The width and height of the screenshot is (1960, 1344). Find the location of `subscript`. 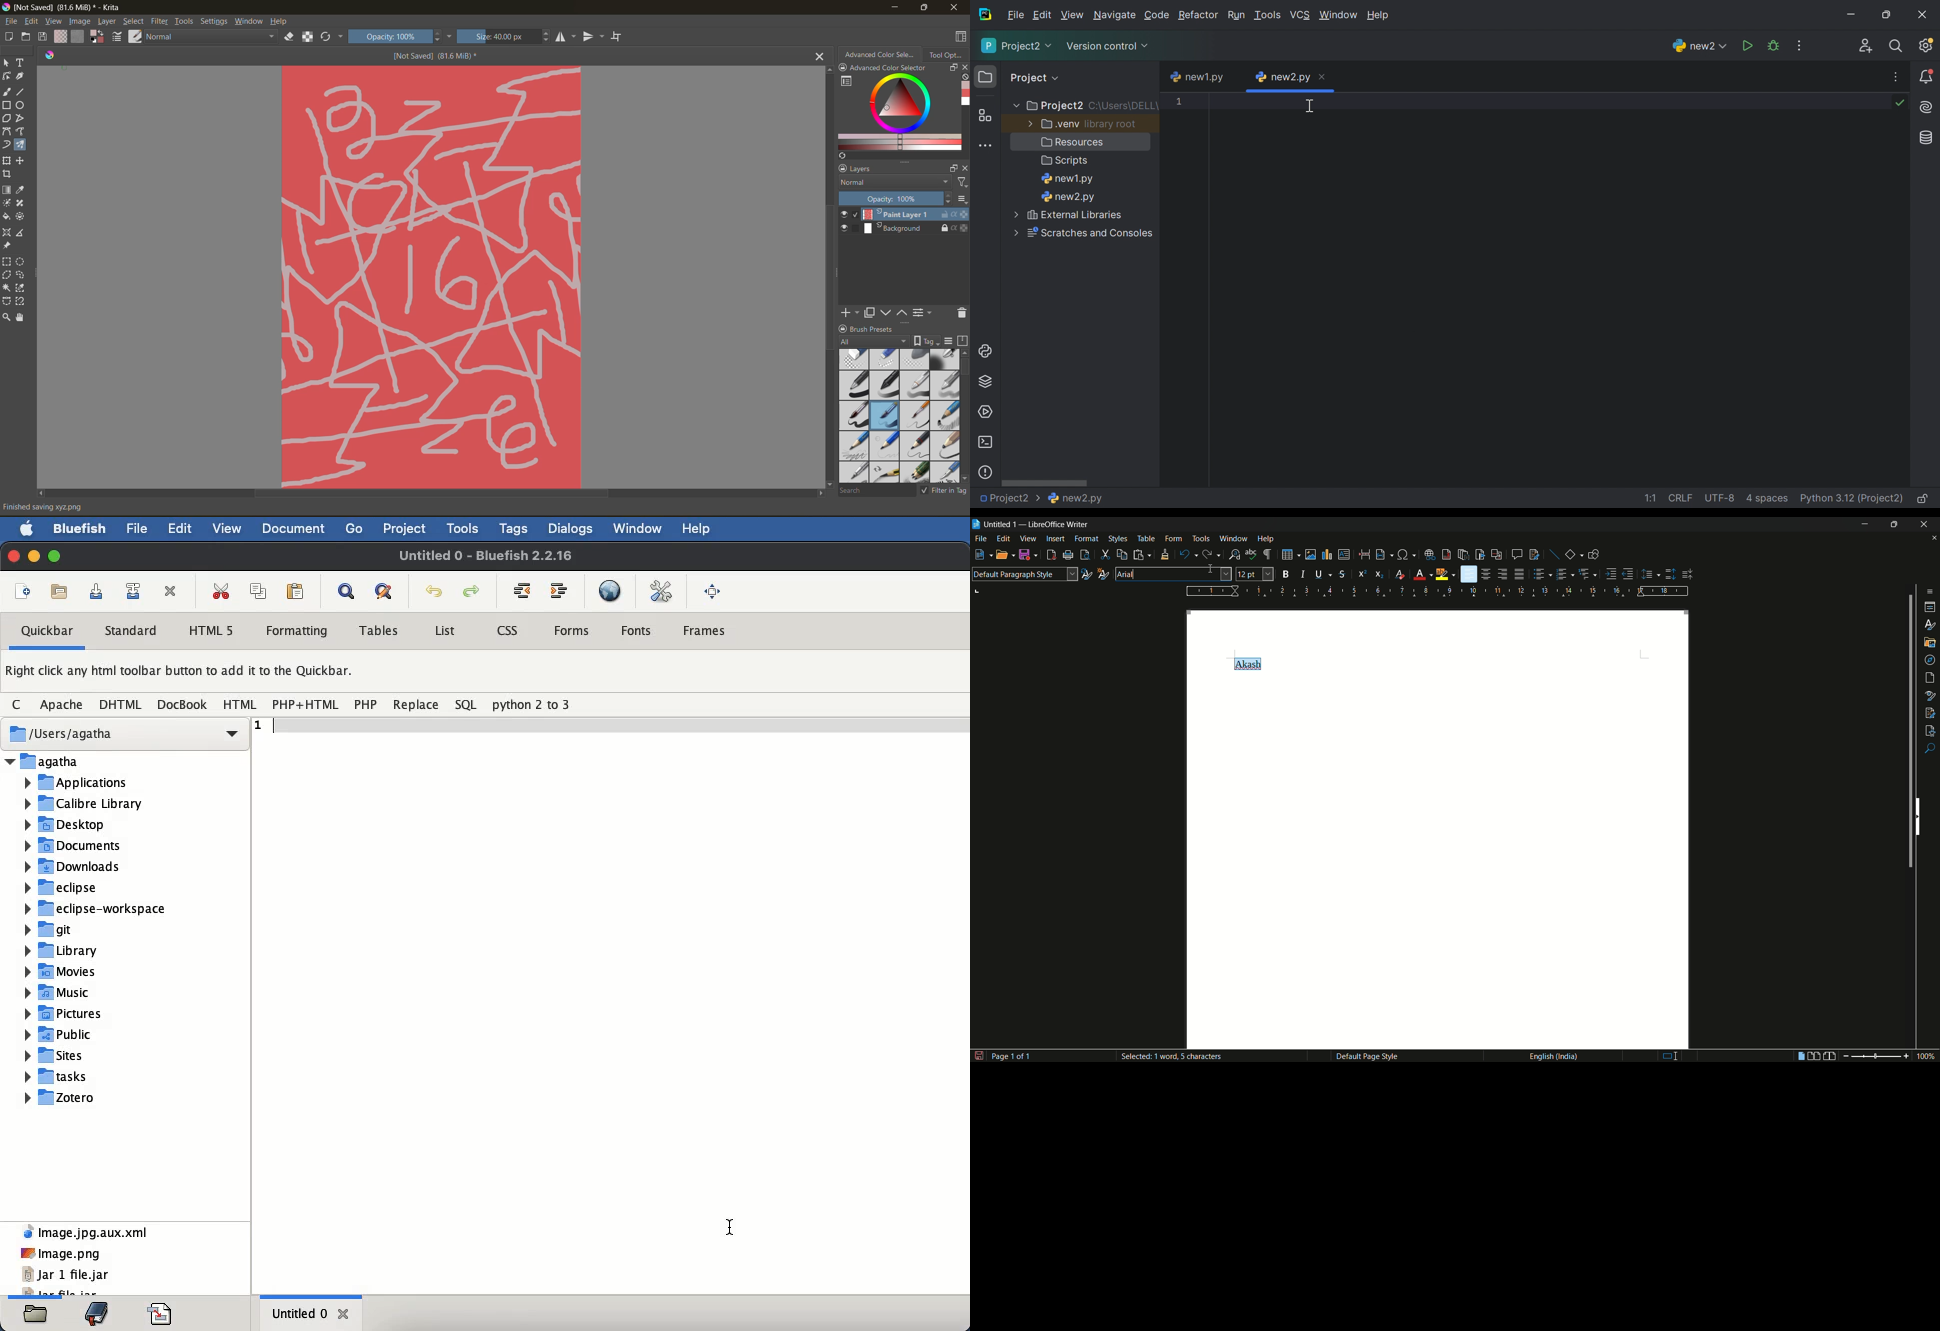

subscript is located at coordinates (1380, 575).